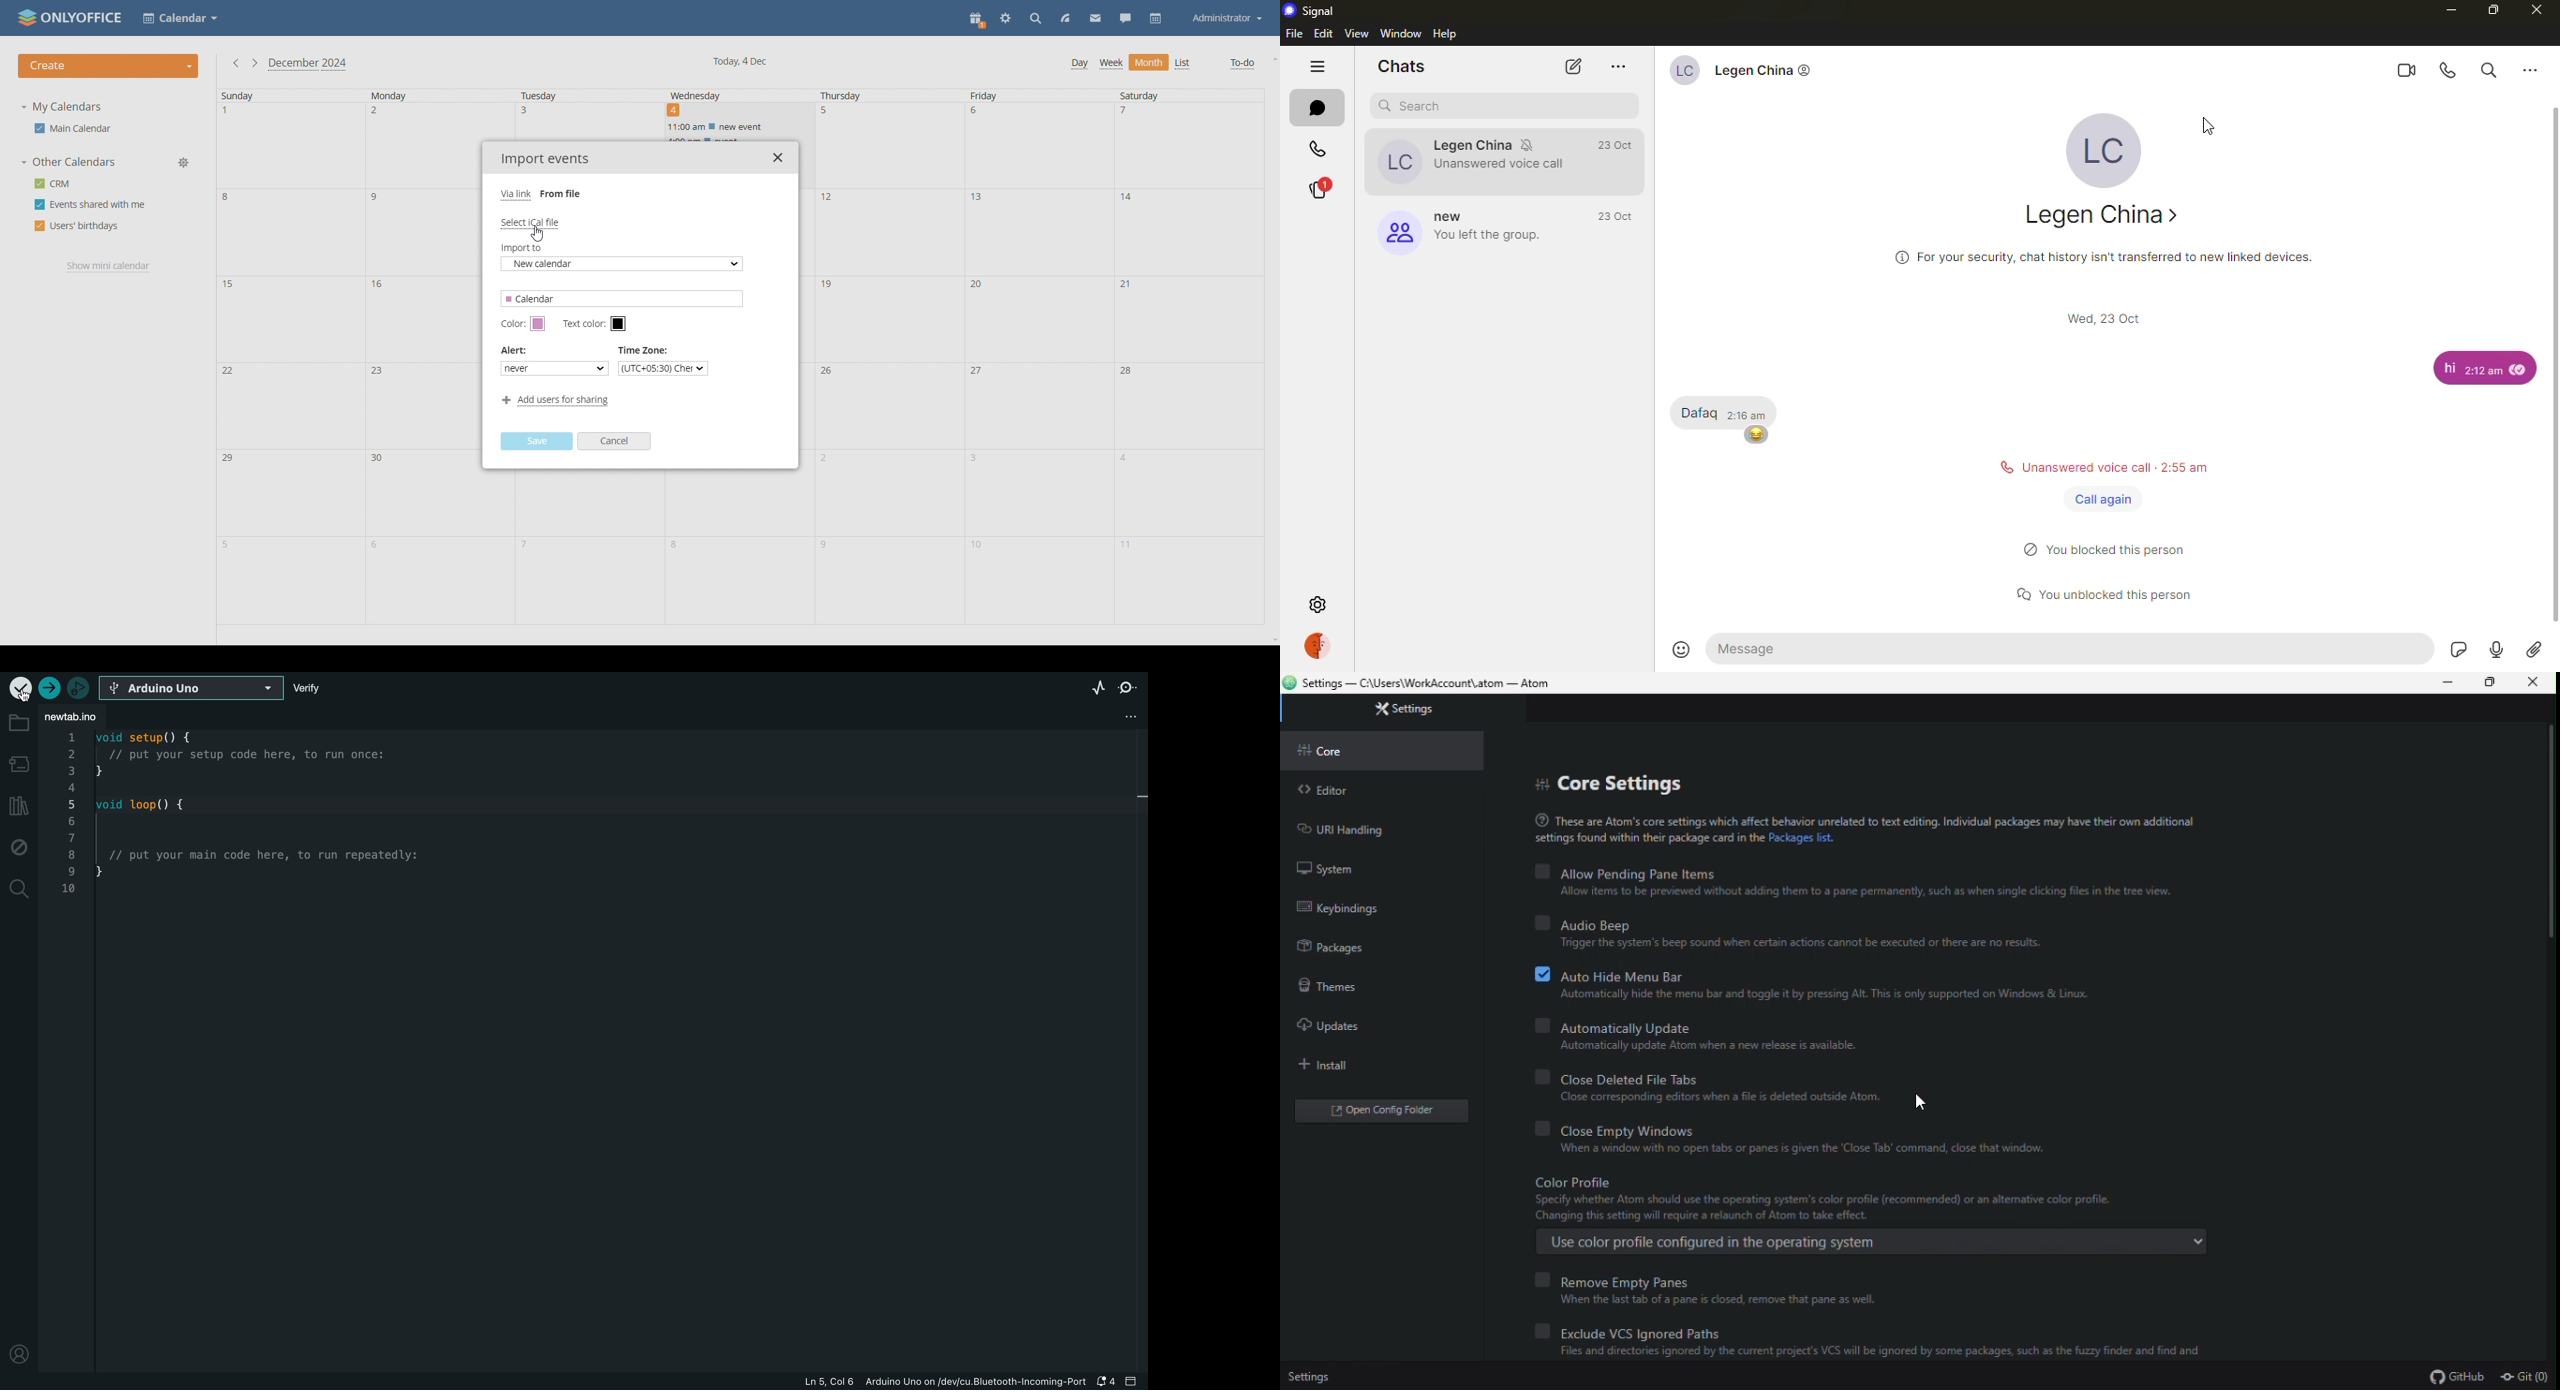 The height and width of the screenshot is (1400, 2576). I want to click on github, so click(2457, 1377).